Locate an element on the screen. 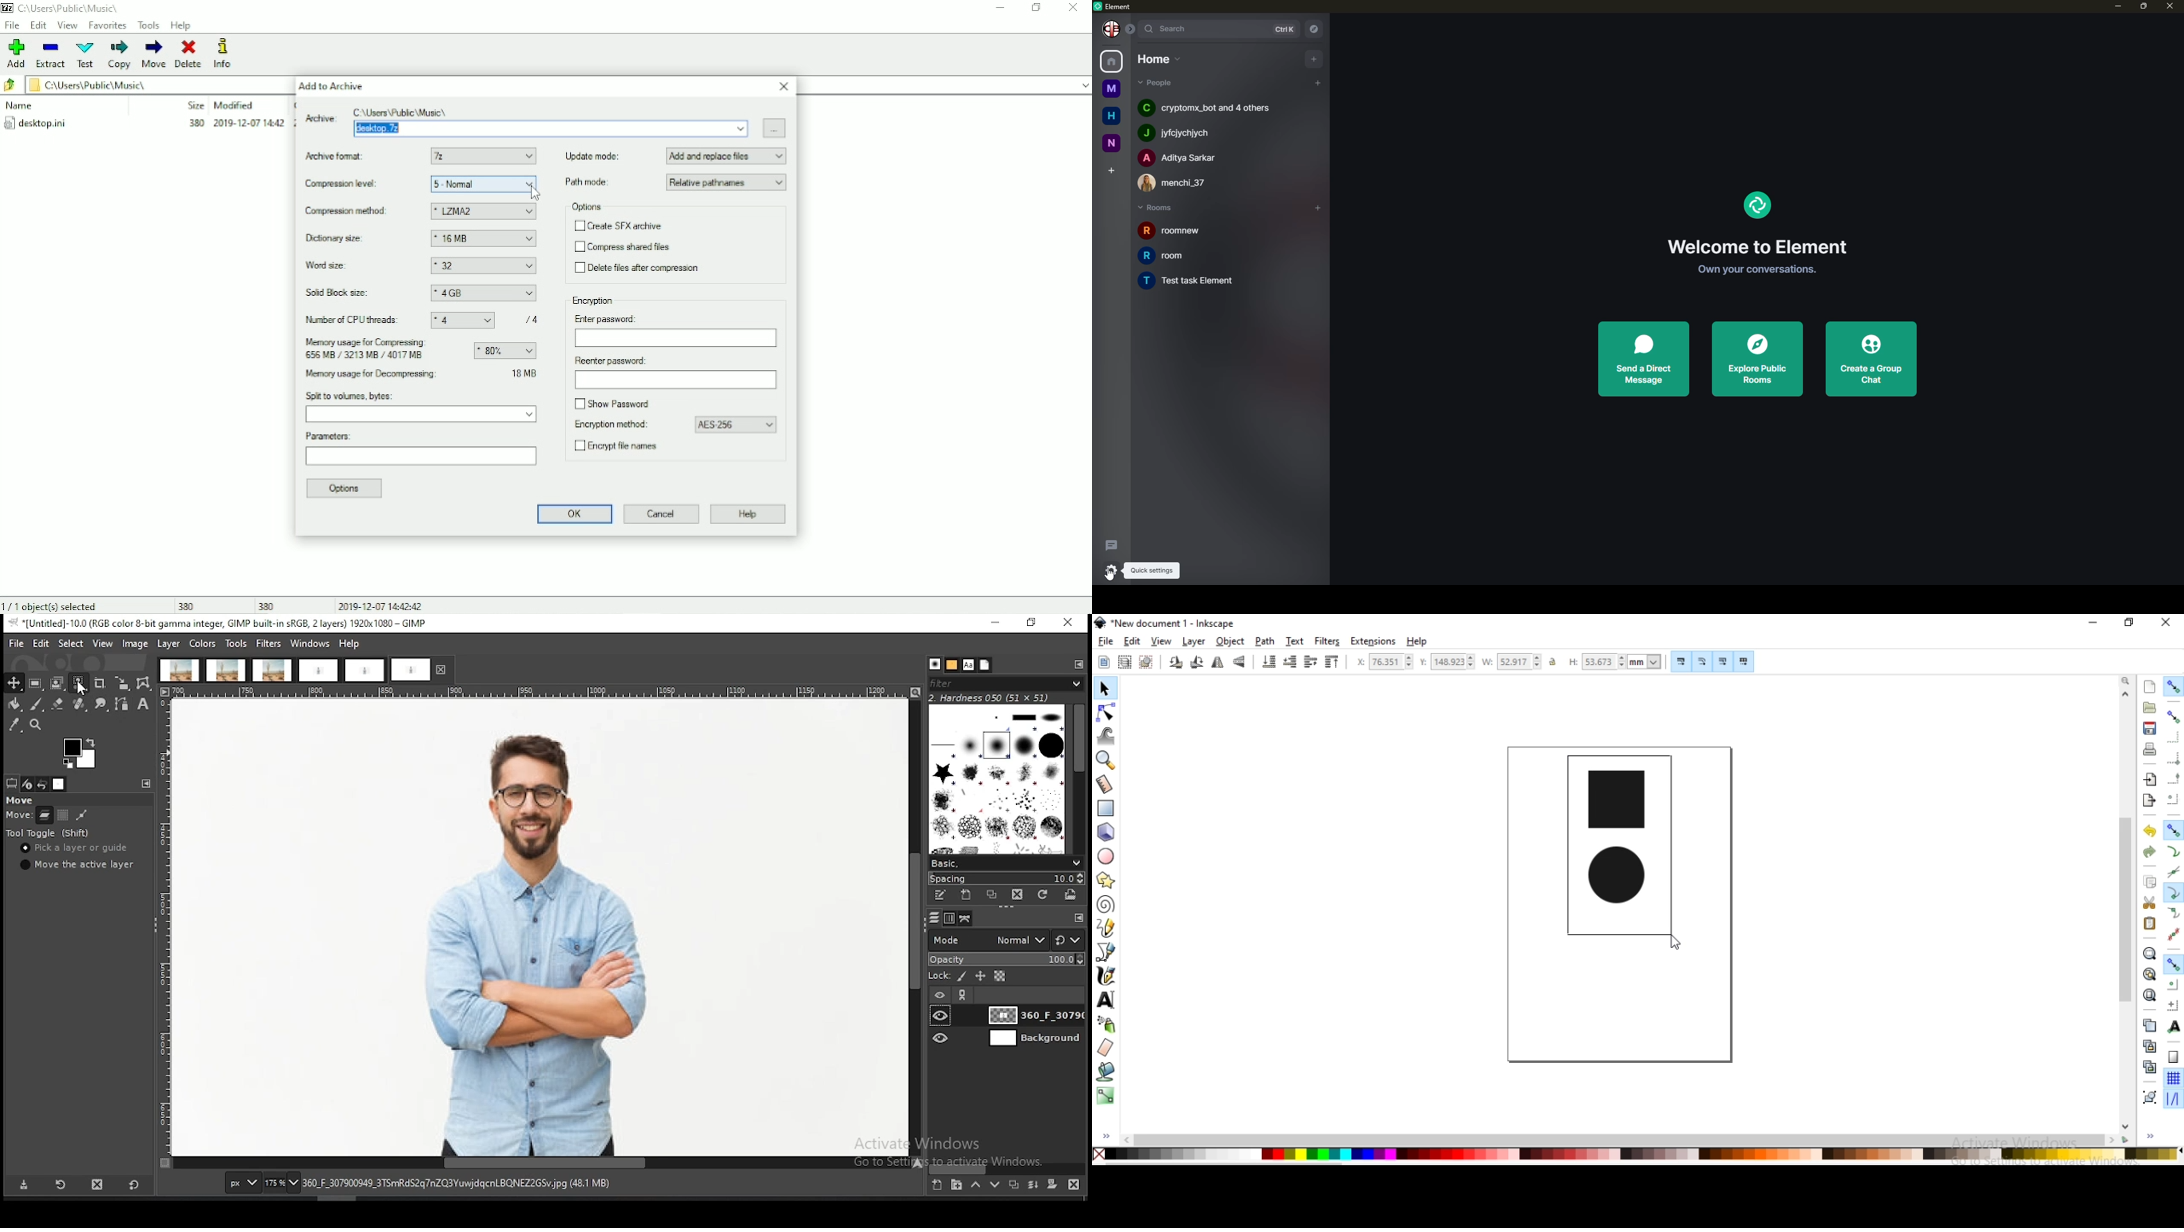 The width and height of the screenshot is (2184, 1232). snap guide is located at coordinates (2172, 1099).